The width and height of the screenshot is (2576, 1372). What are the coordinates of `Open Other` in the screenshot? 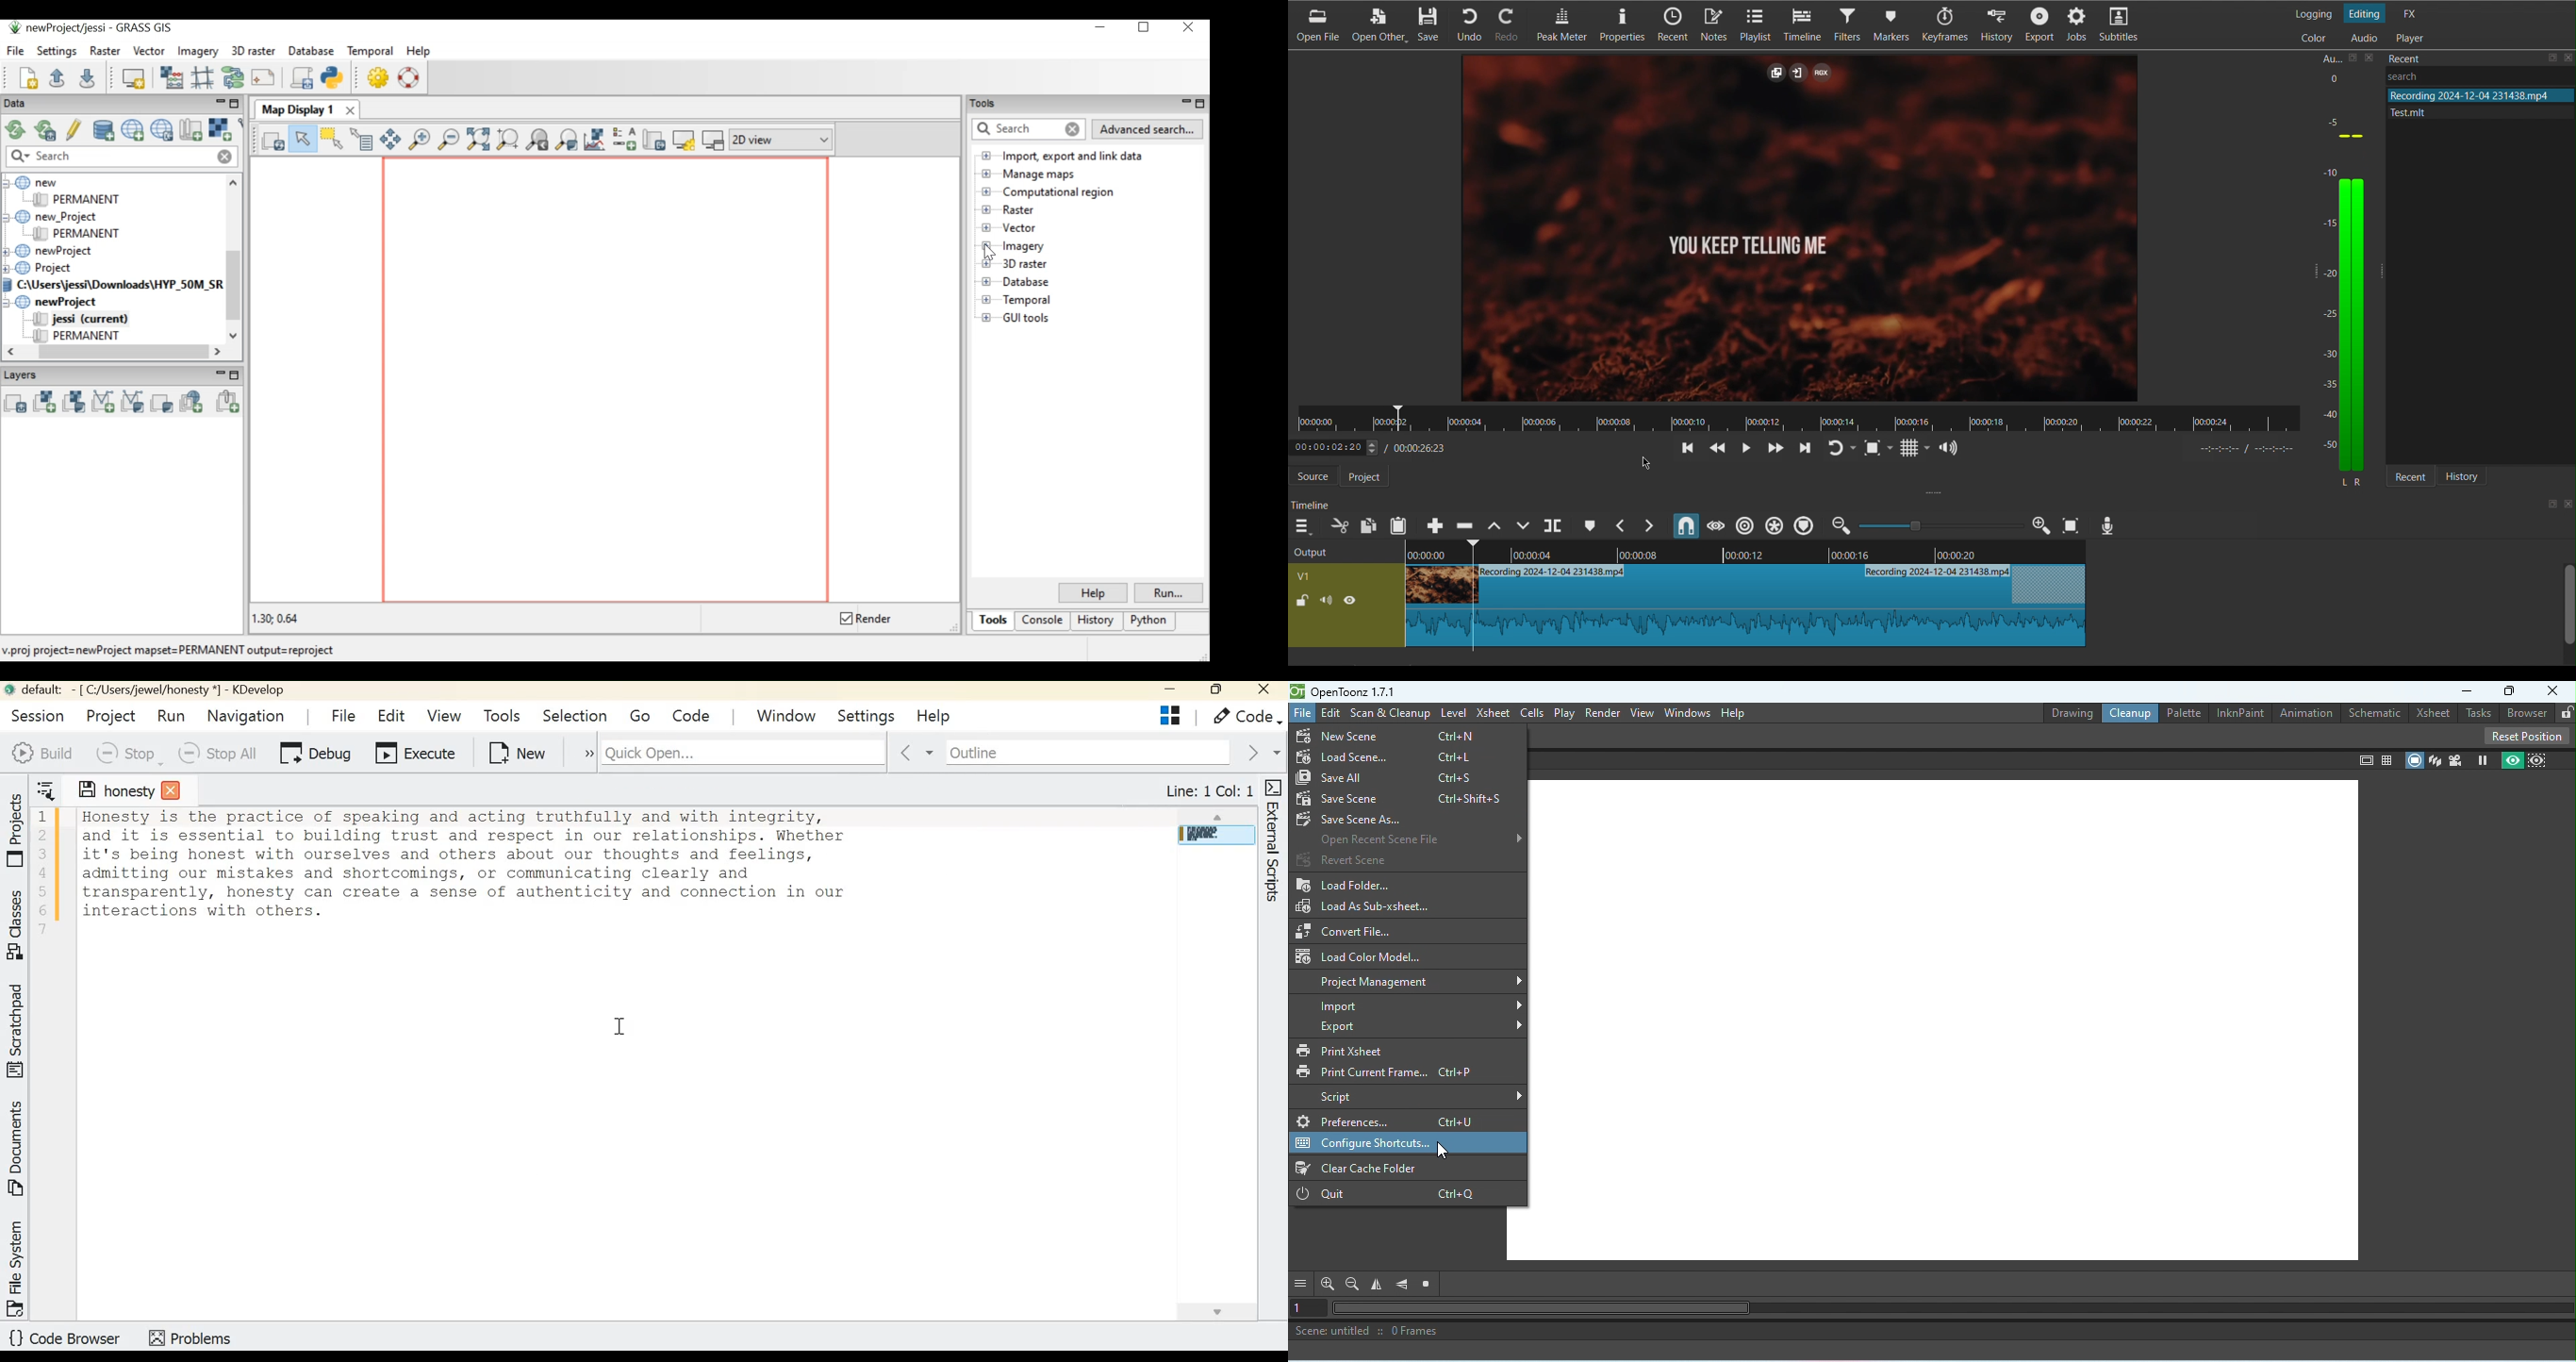 It's located at (1381, 24).